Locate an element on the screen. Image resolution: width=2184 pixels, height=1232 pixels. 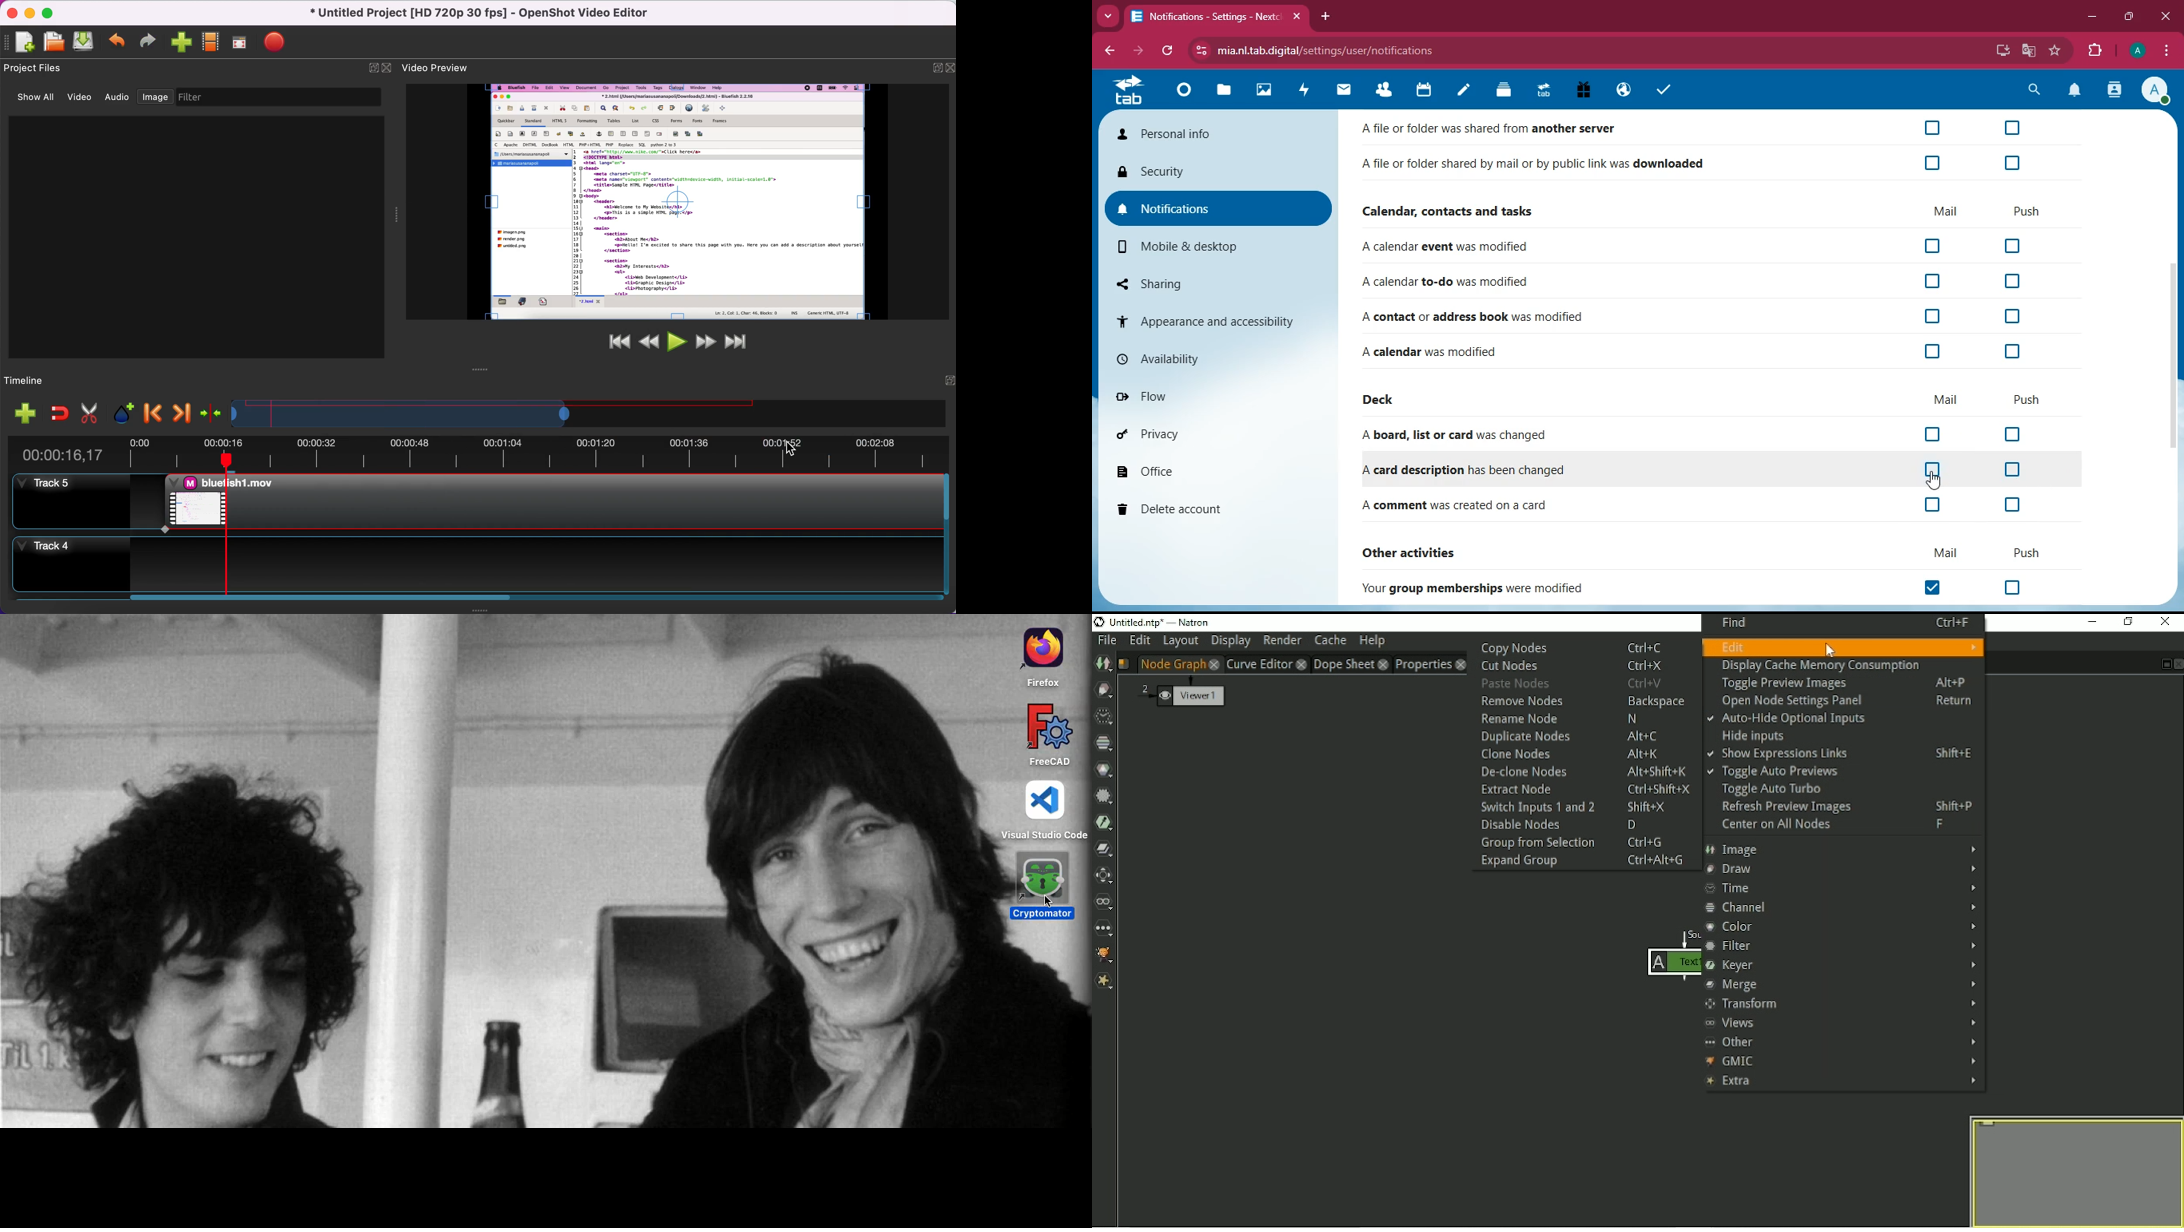
cut is located at coordinates (90, 411).